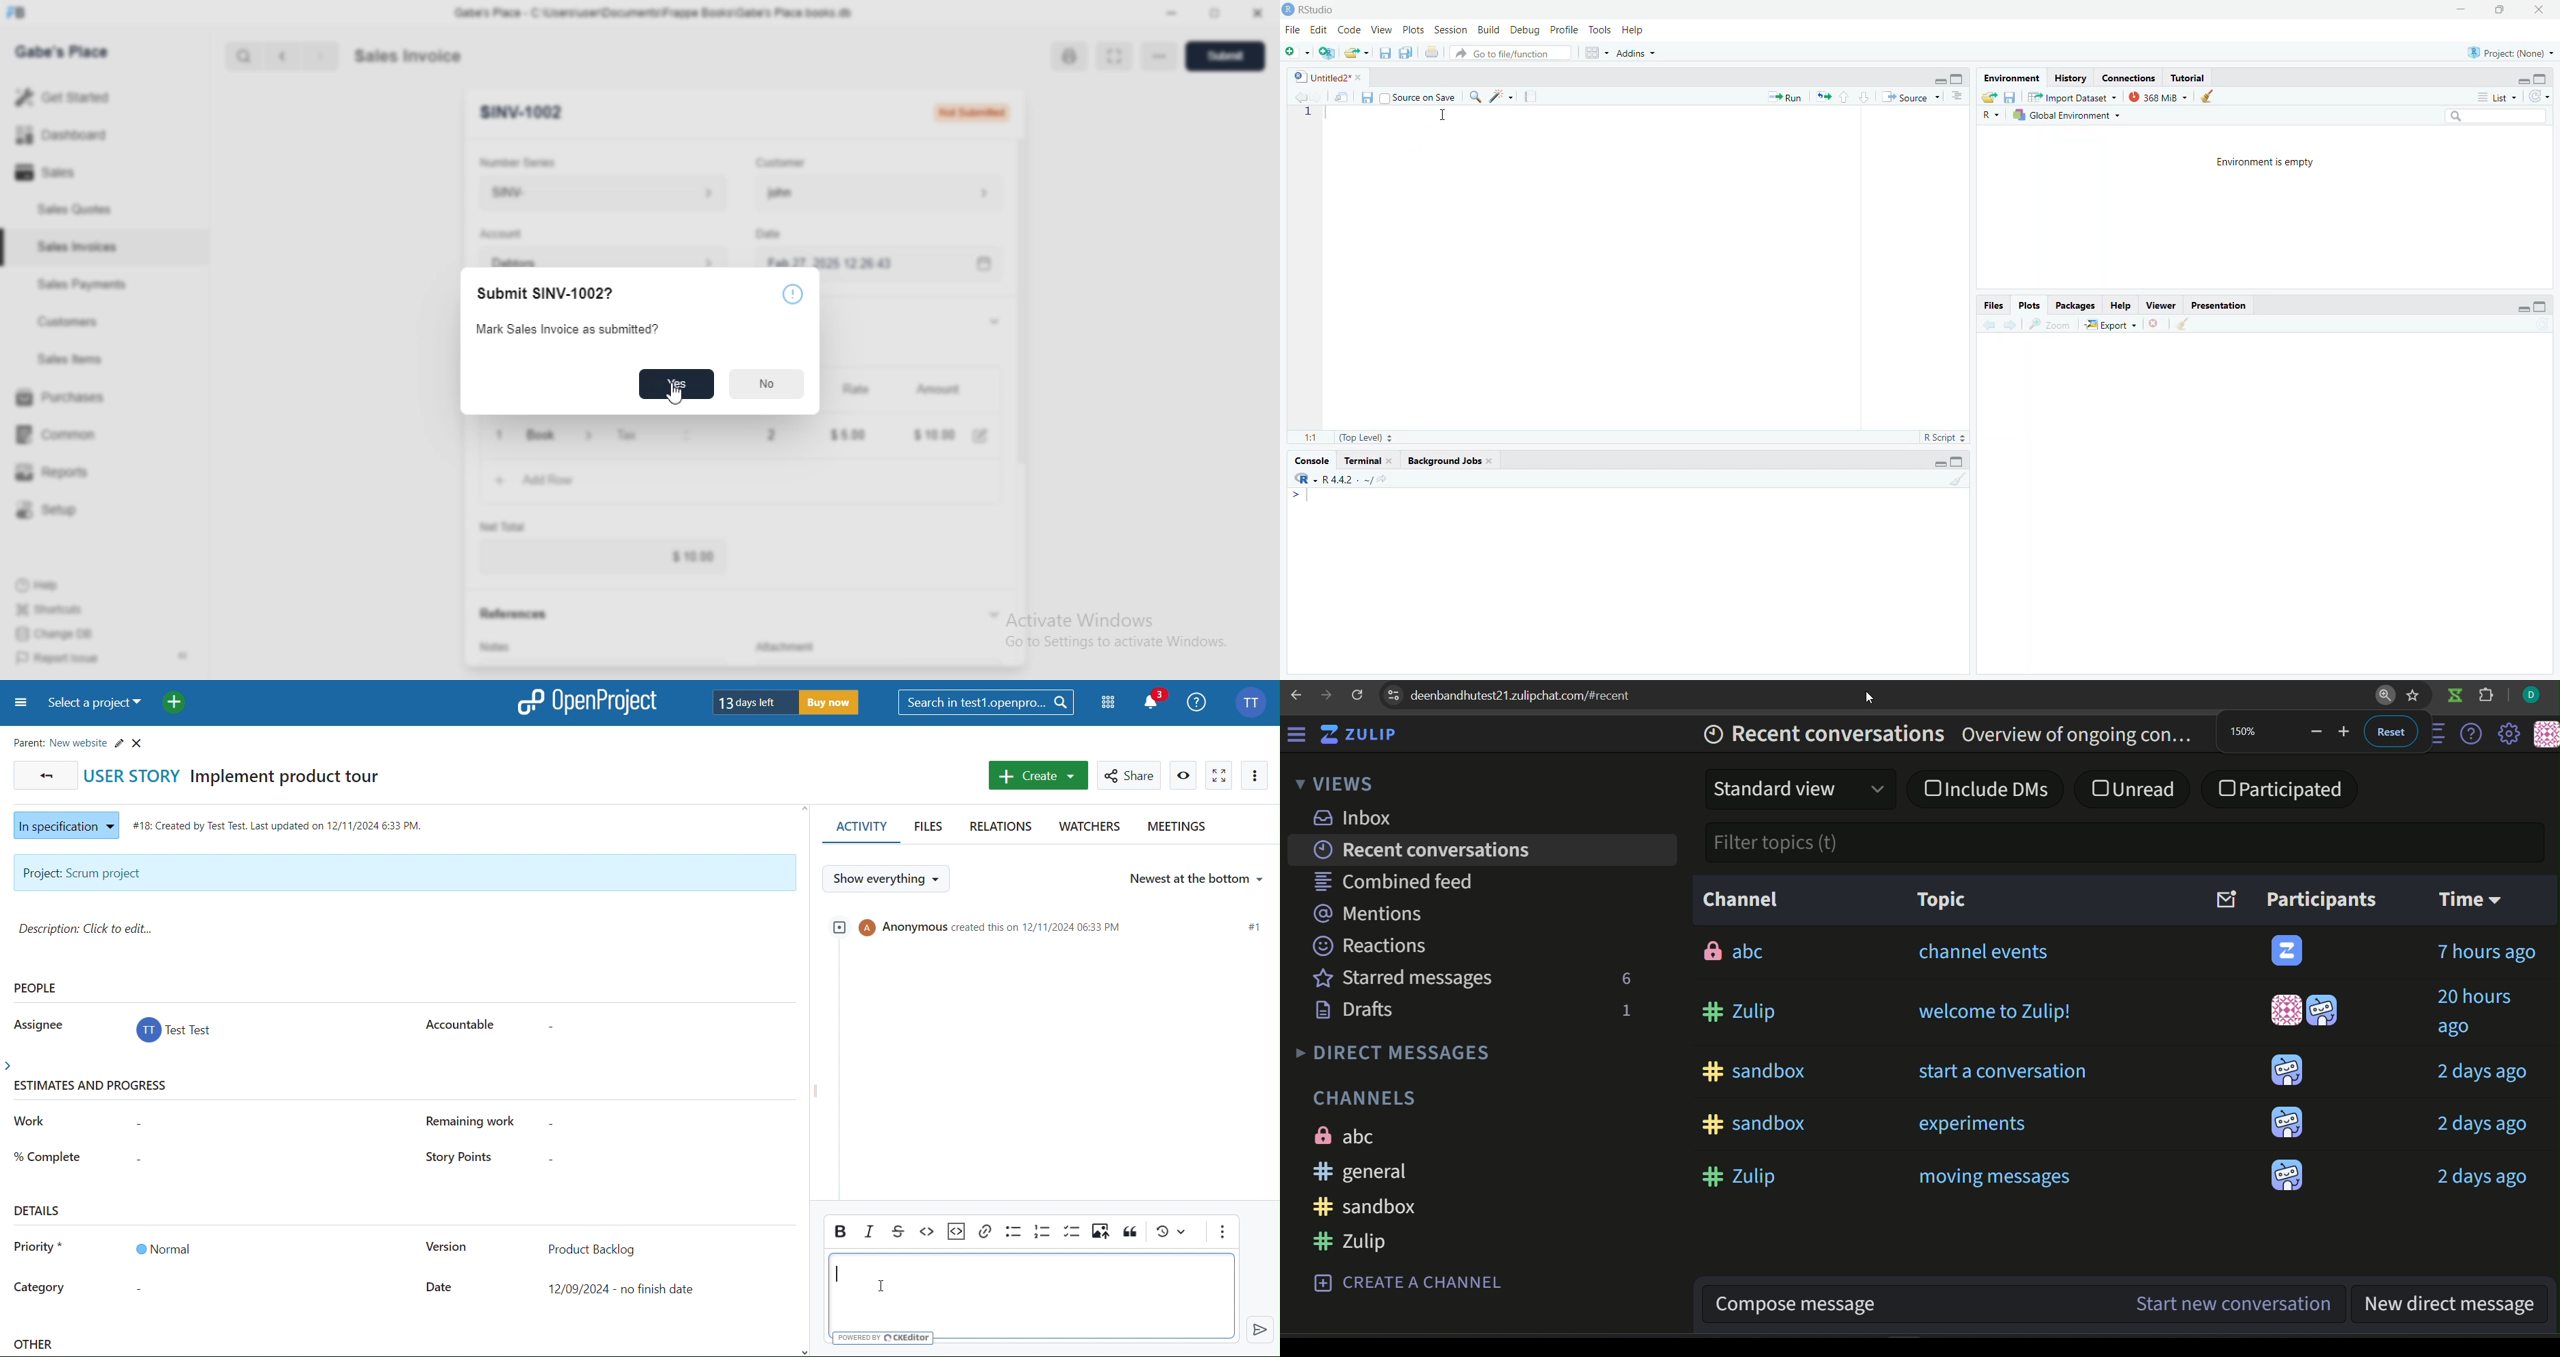 The height and width of the screenshot is (1372, 2576). What do you see at coordinates (1445, 117) in the screenshot?
I see `cursor` at bounding box center [1445, 117].